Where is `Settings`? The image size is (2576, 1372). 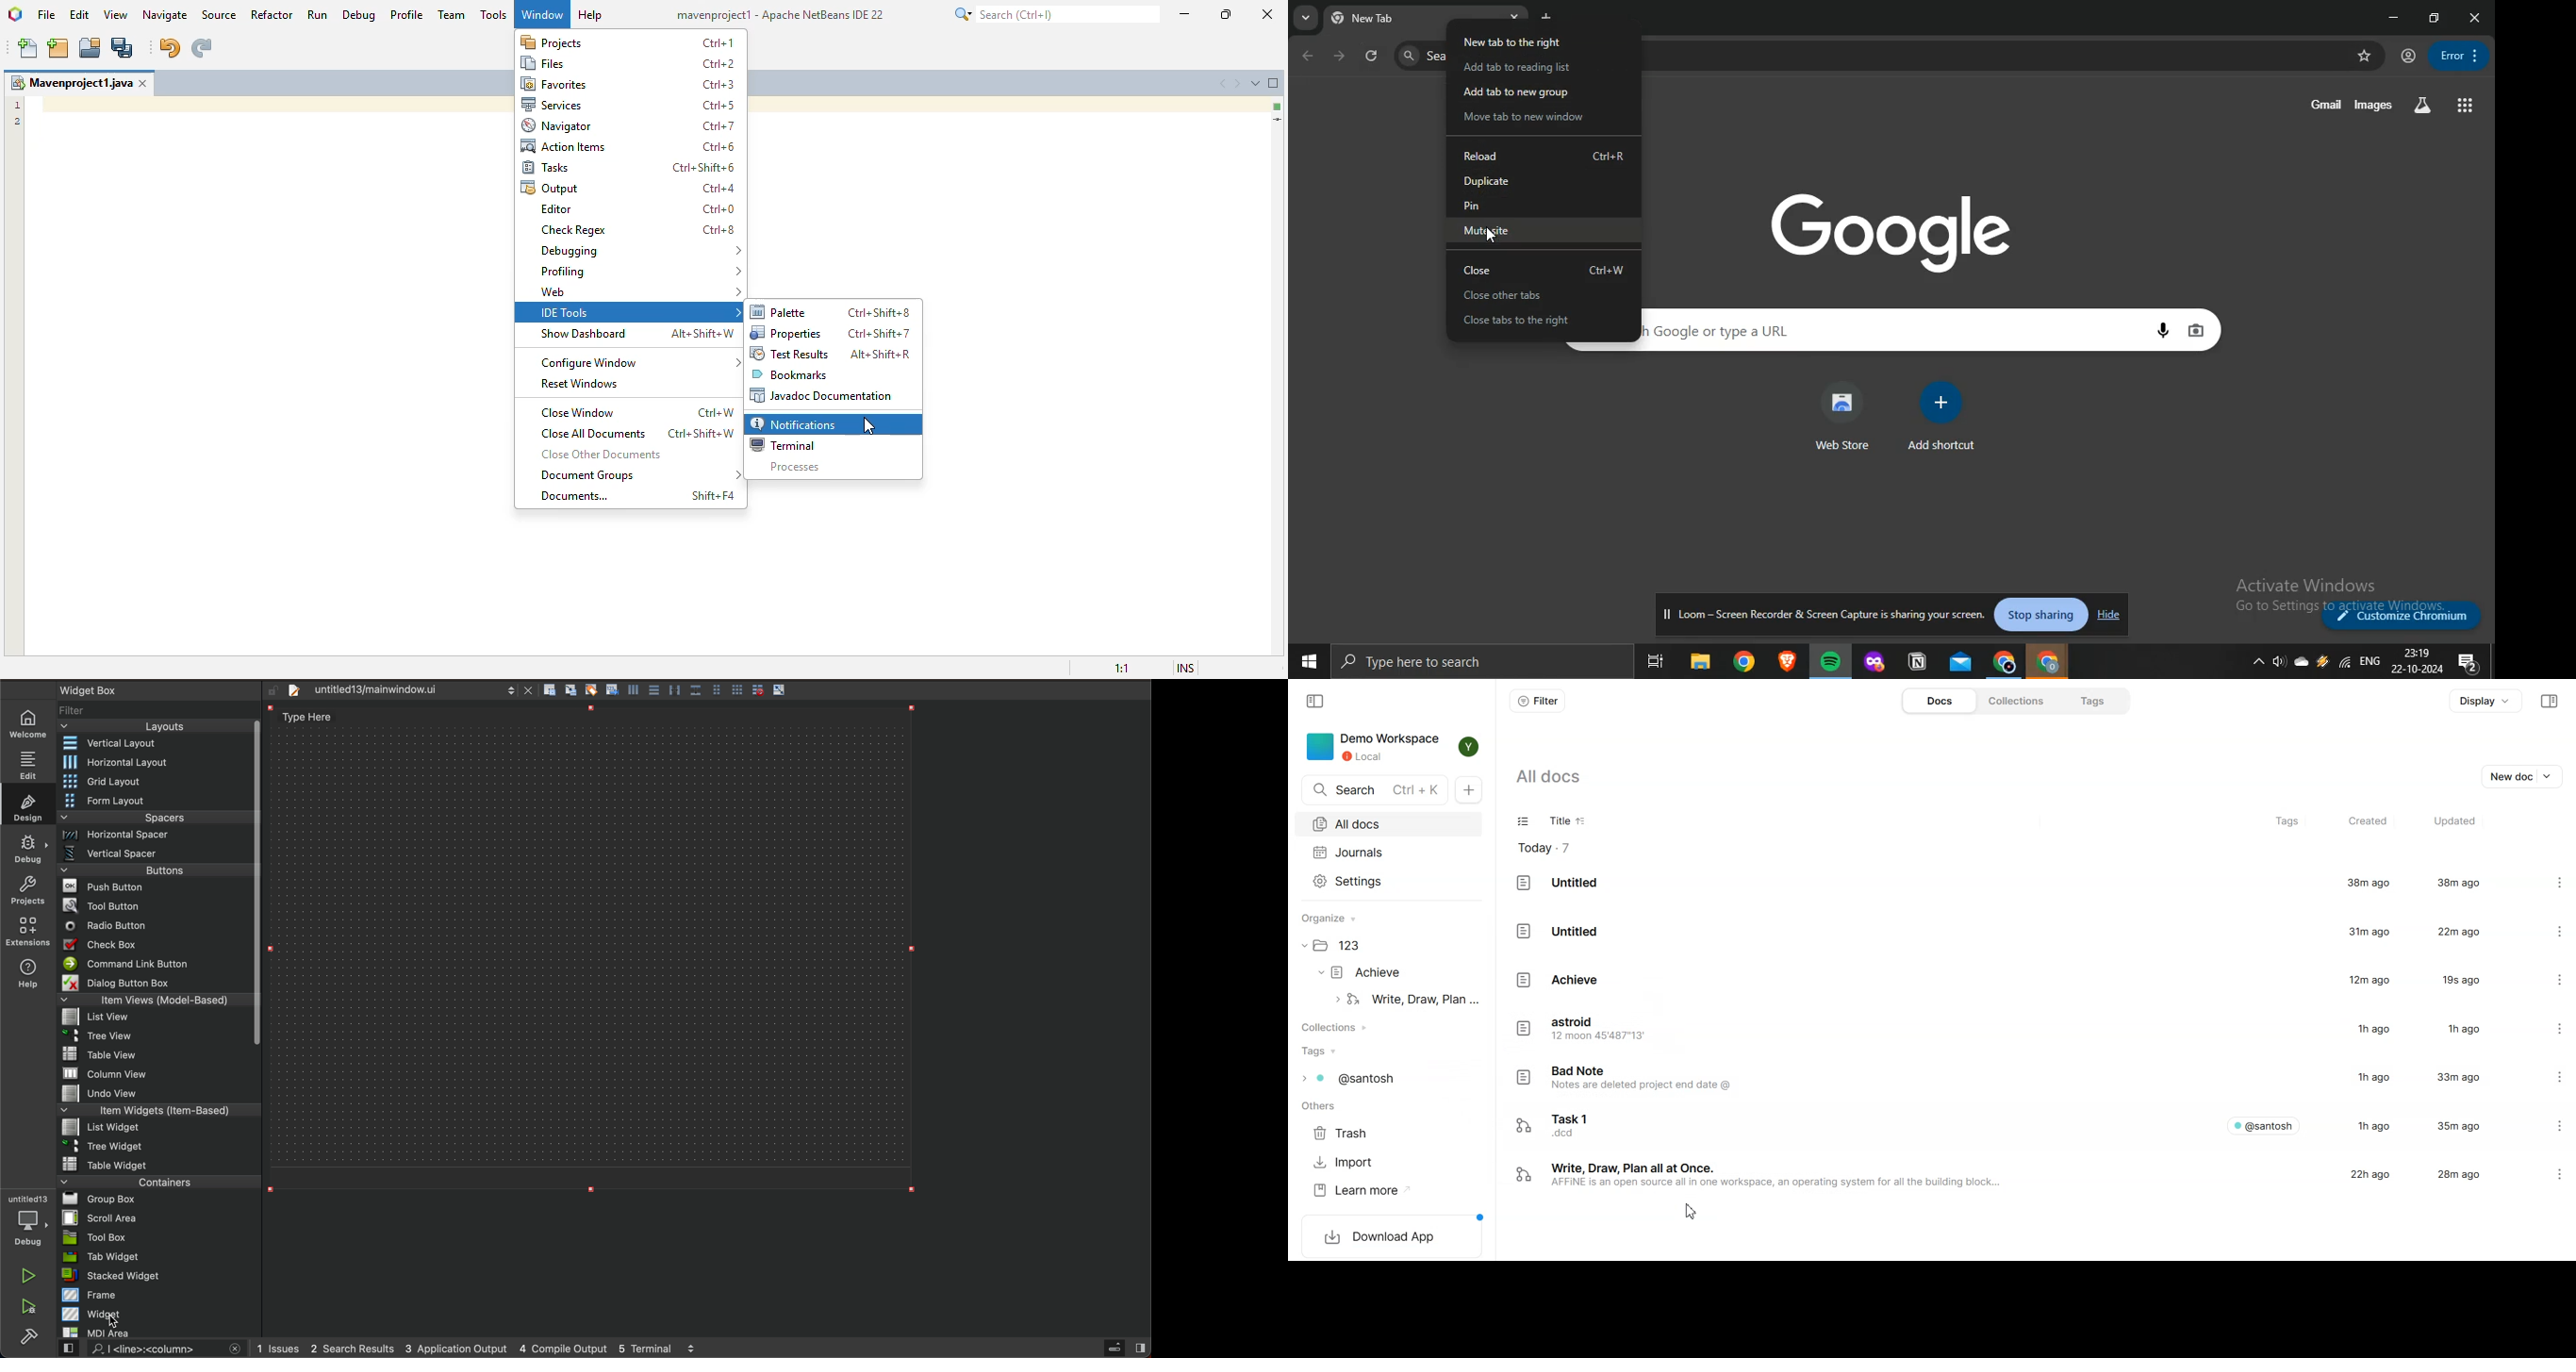
Settings is located at coordinates (2564, 1174).